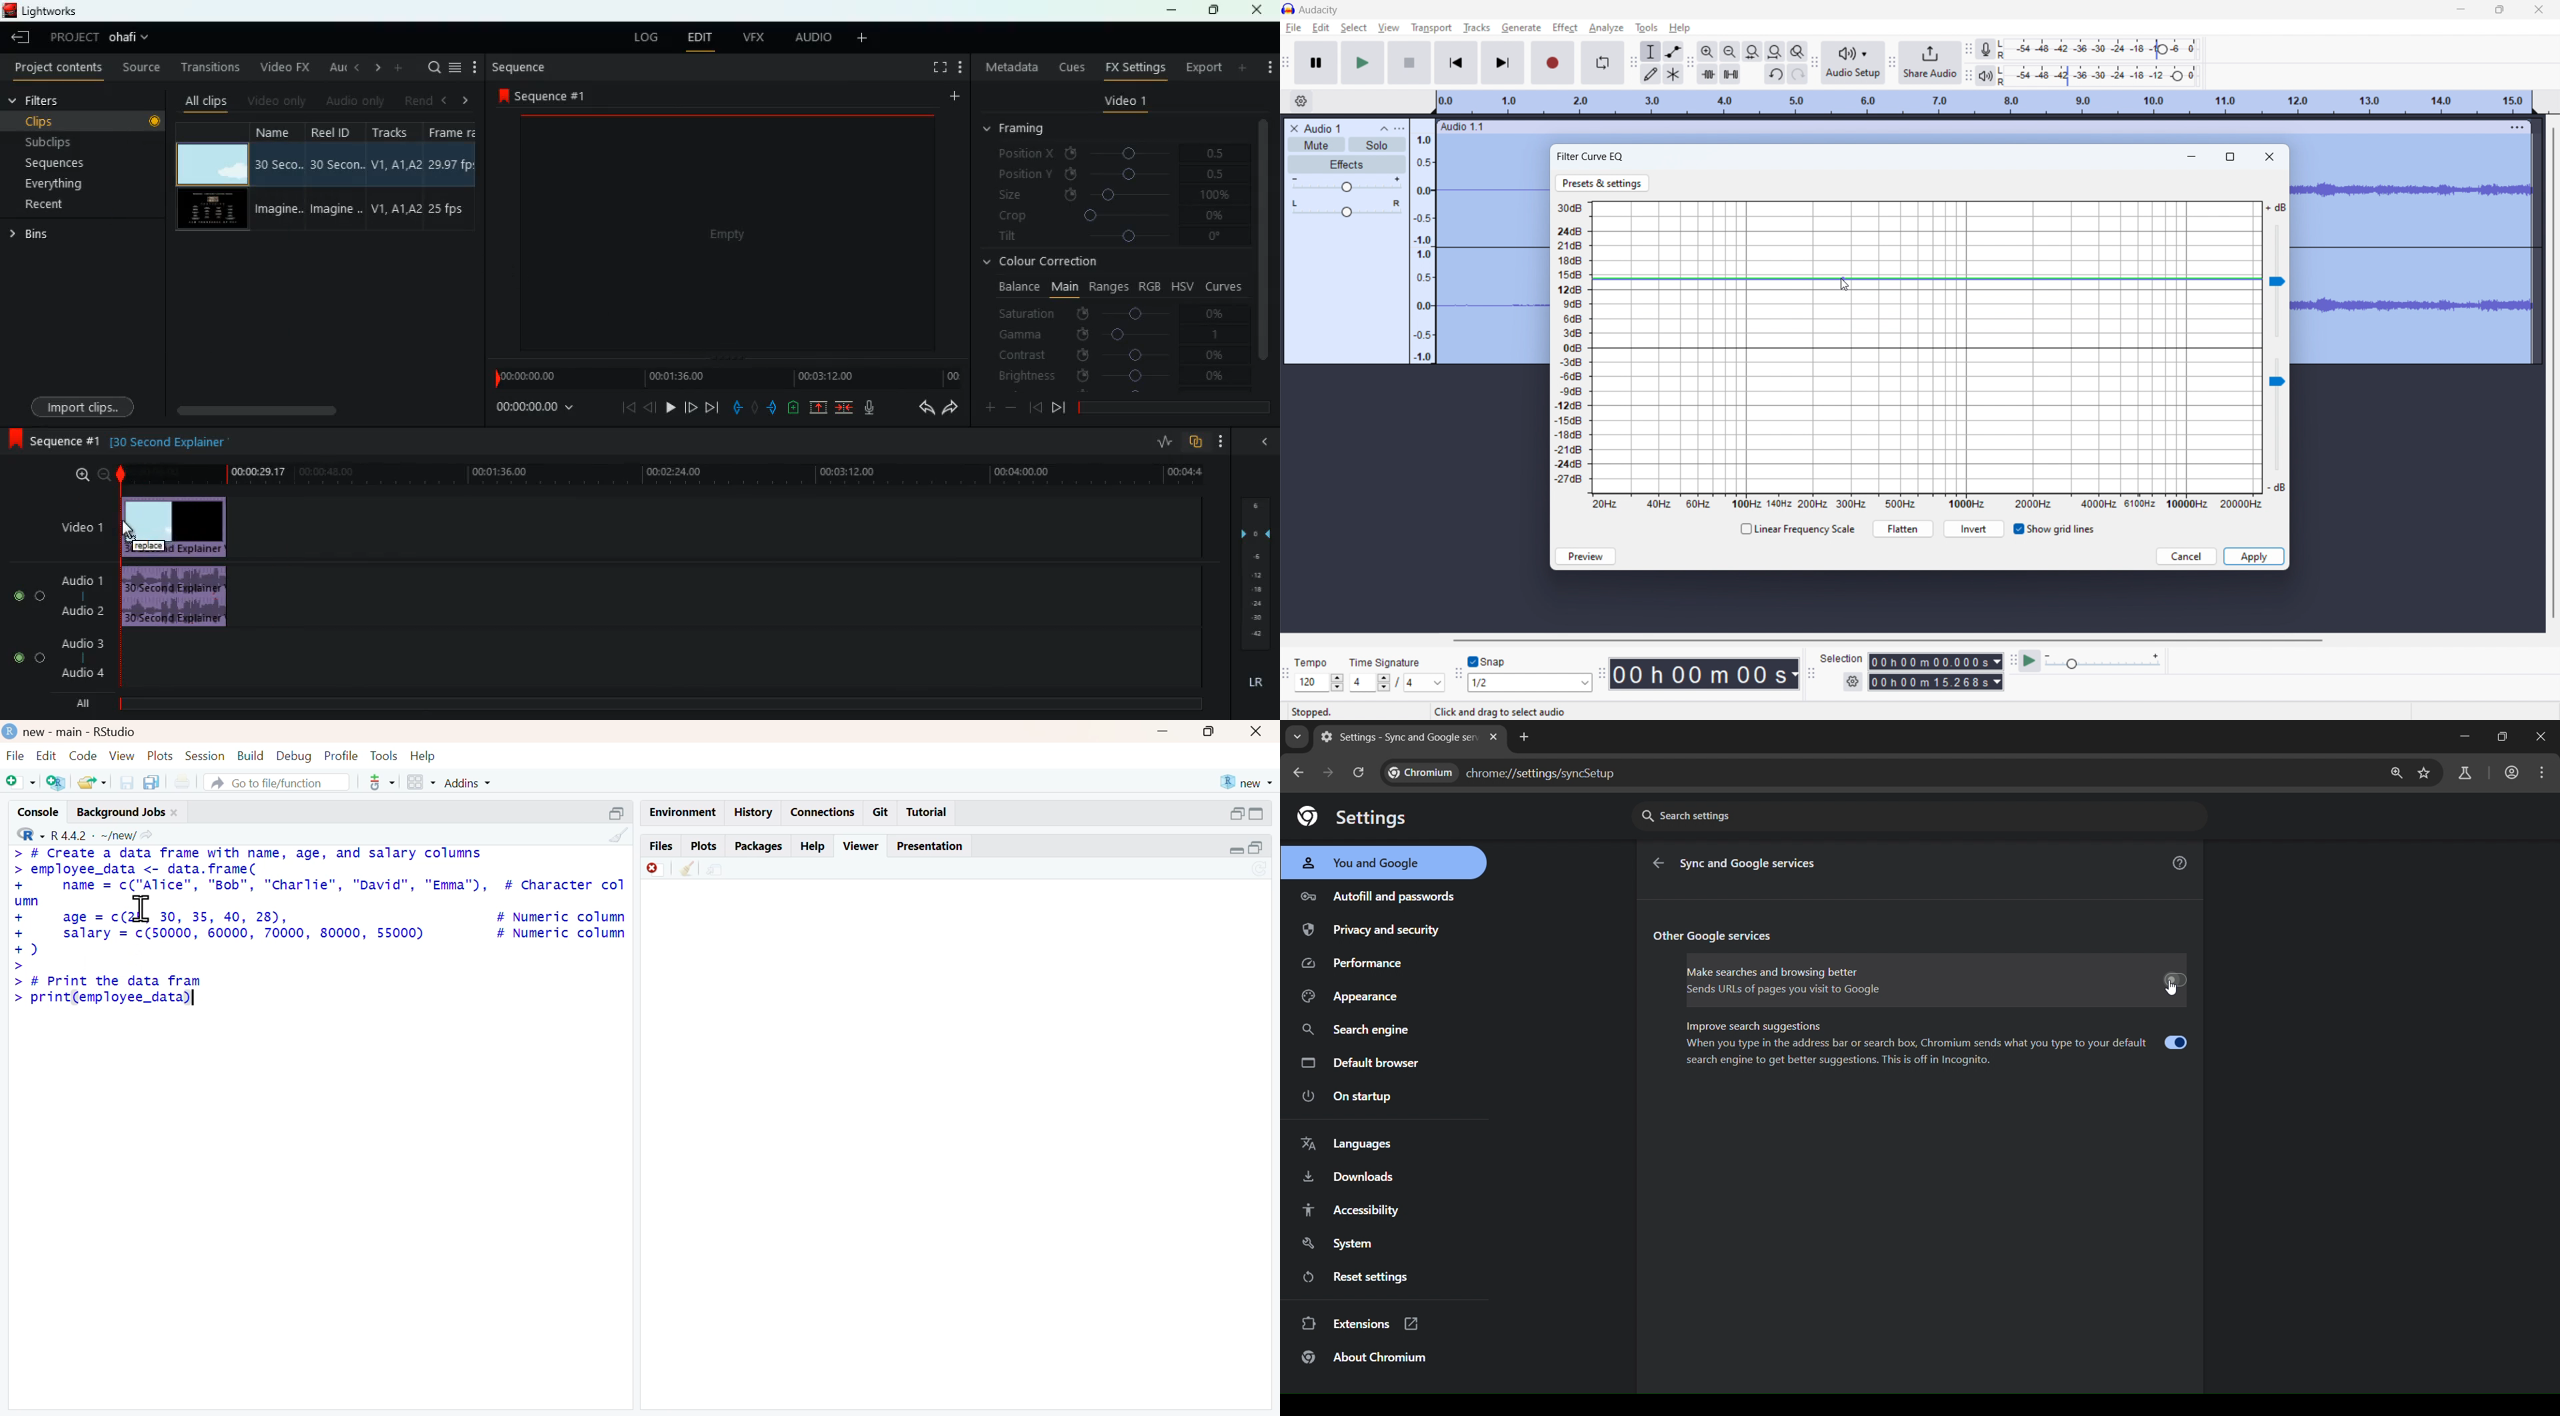  Describe the element at coordinates (1267, 62) in the screenshot. I see `more` at that location.